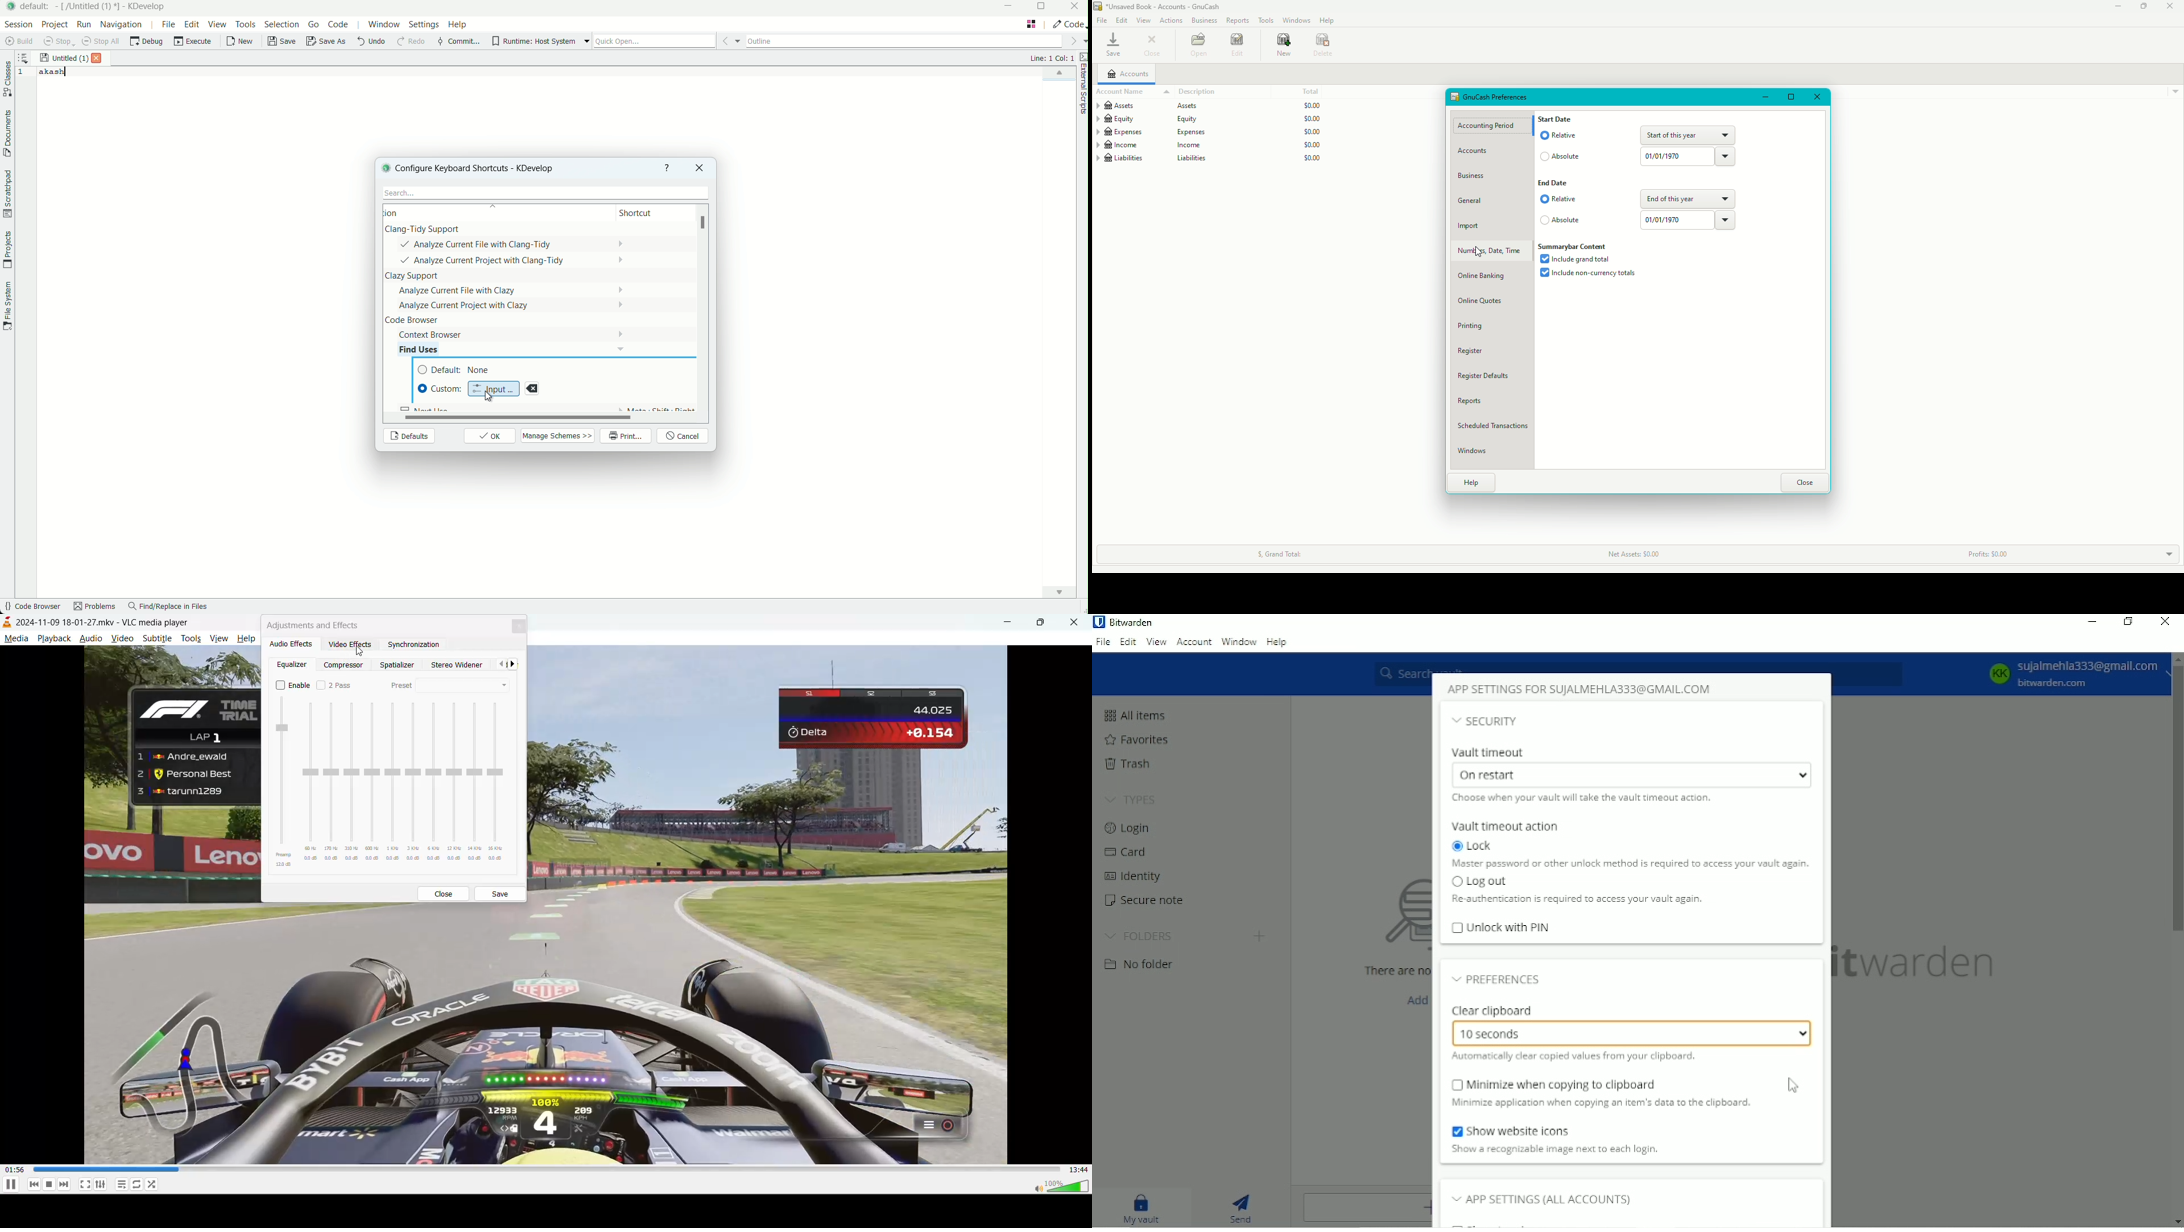 This screenshot has width=2184, height=1232. I want to click on close tab, so click(519, 629).